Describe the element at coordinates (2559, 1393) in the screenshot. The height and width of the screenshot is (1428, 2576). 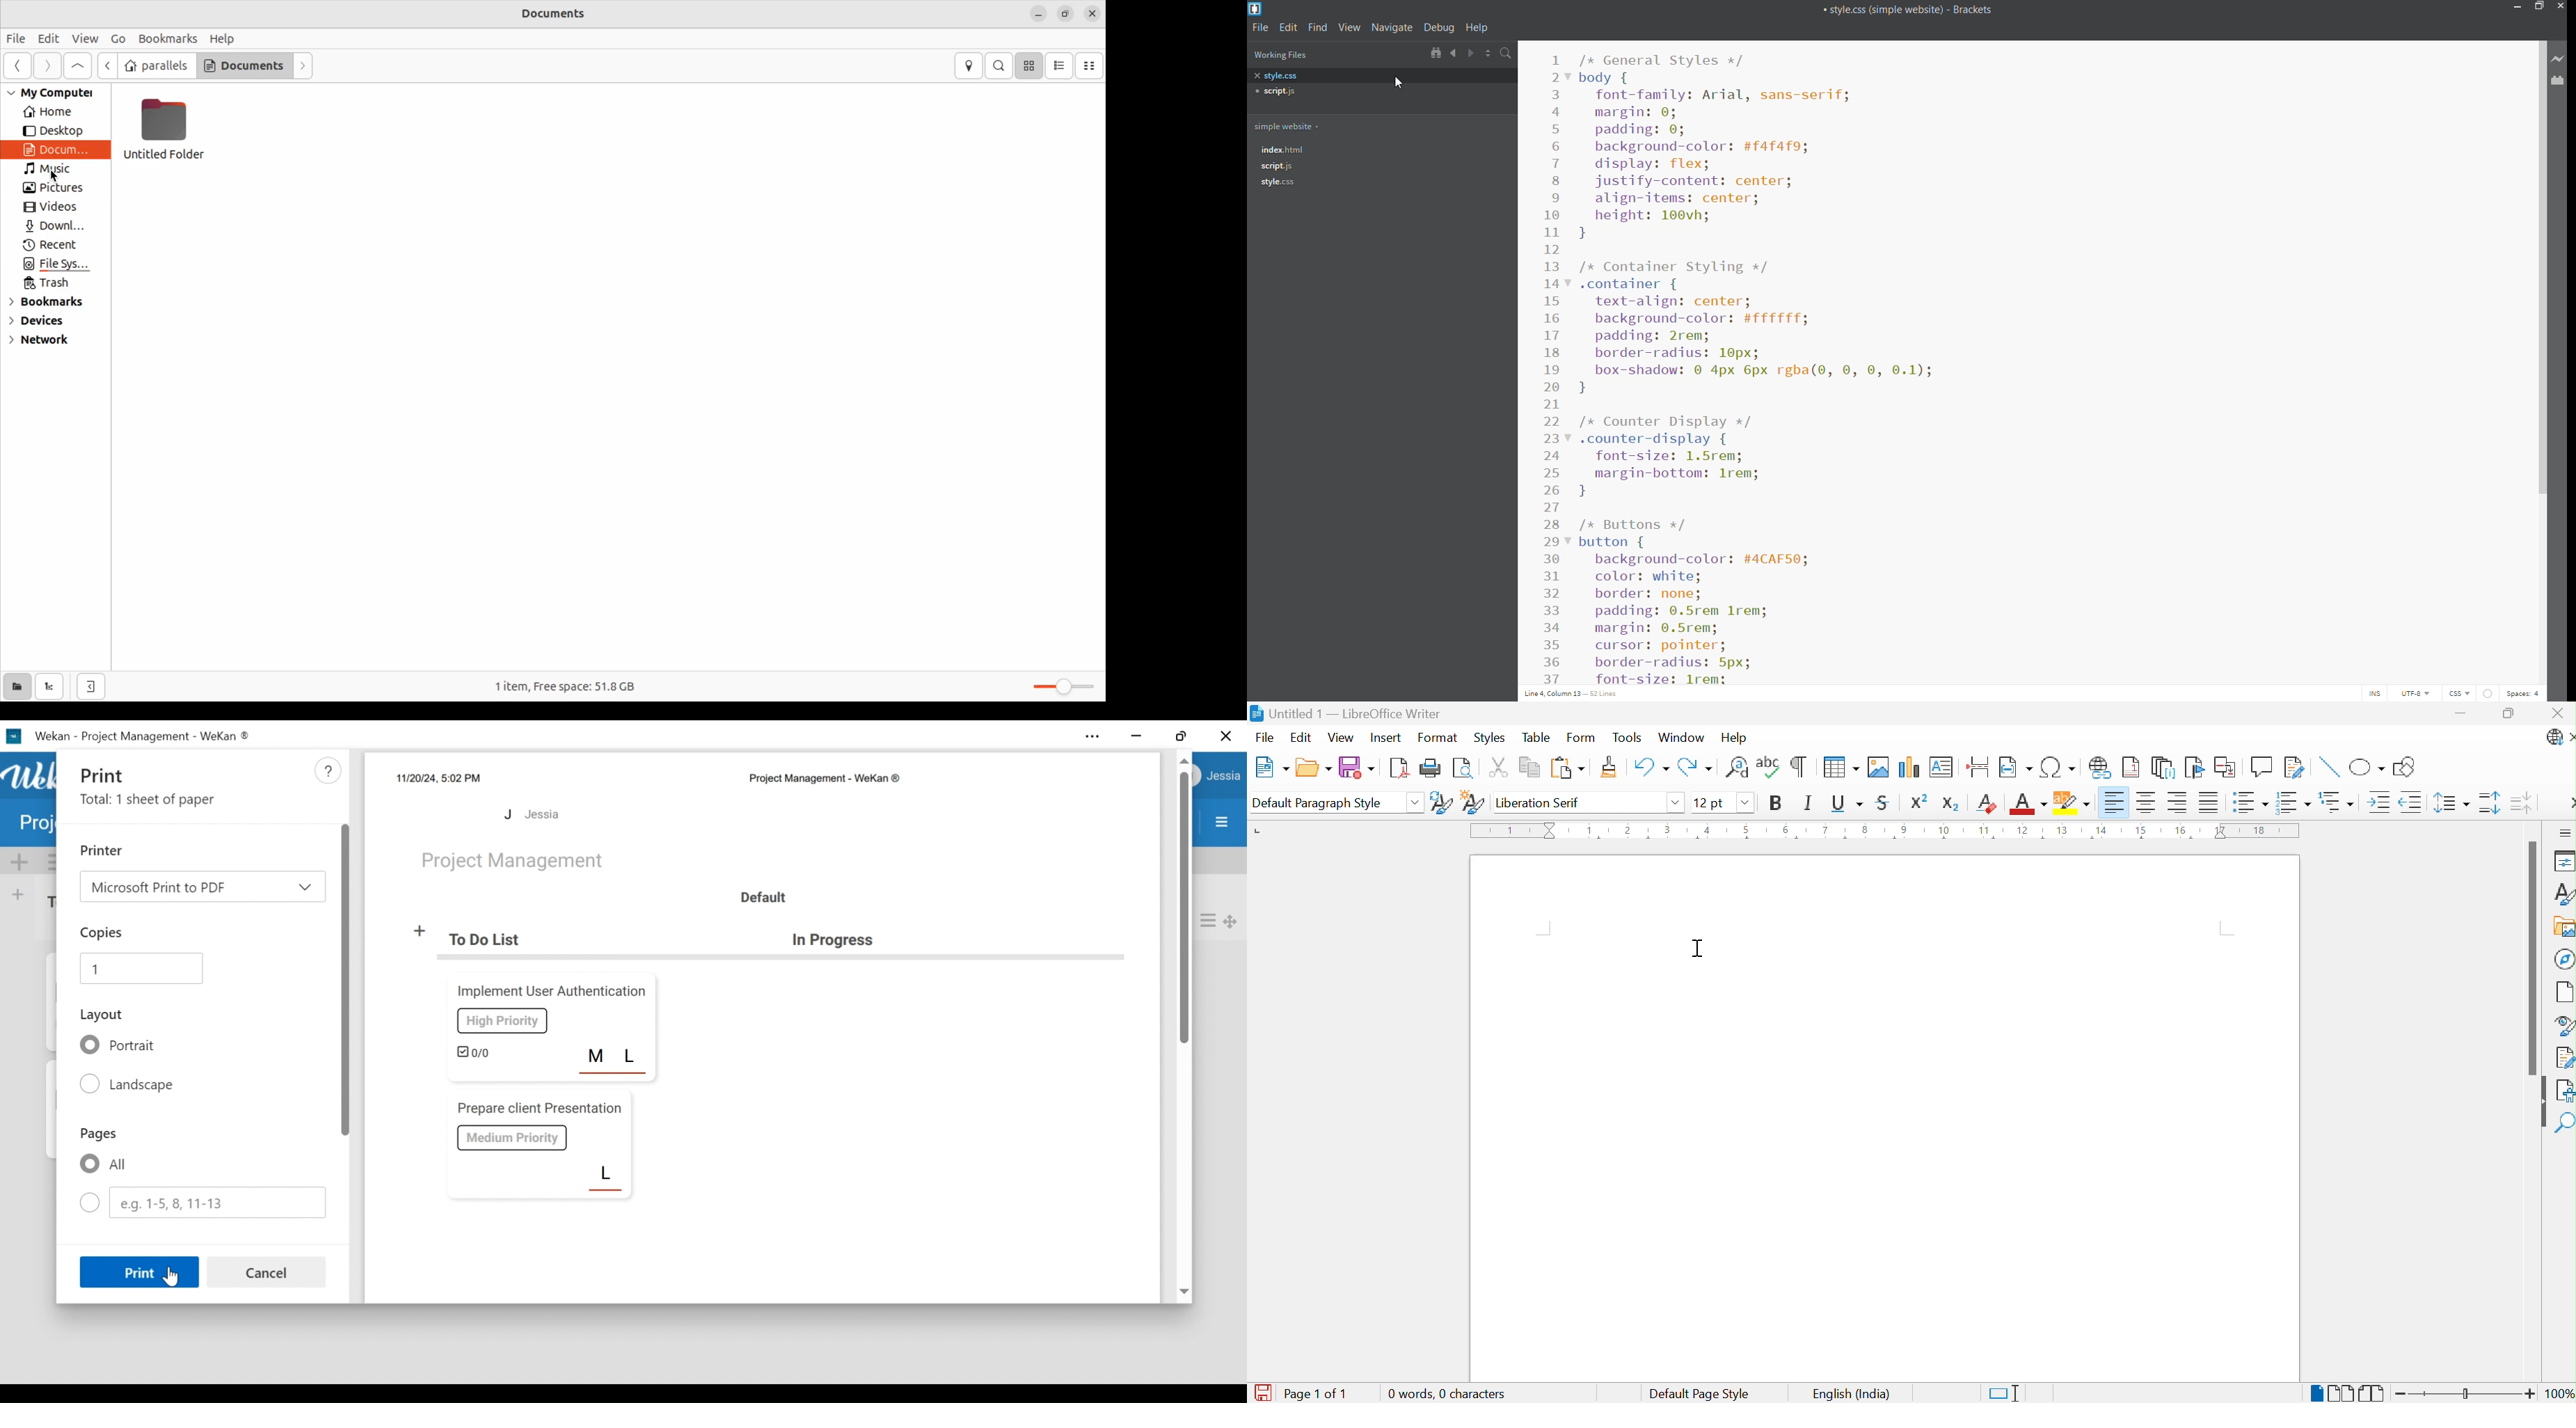
I see `100%` at that location.